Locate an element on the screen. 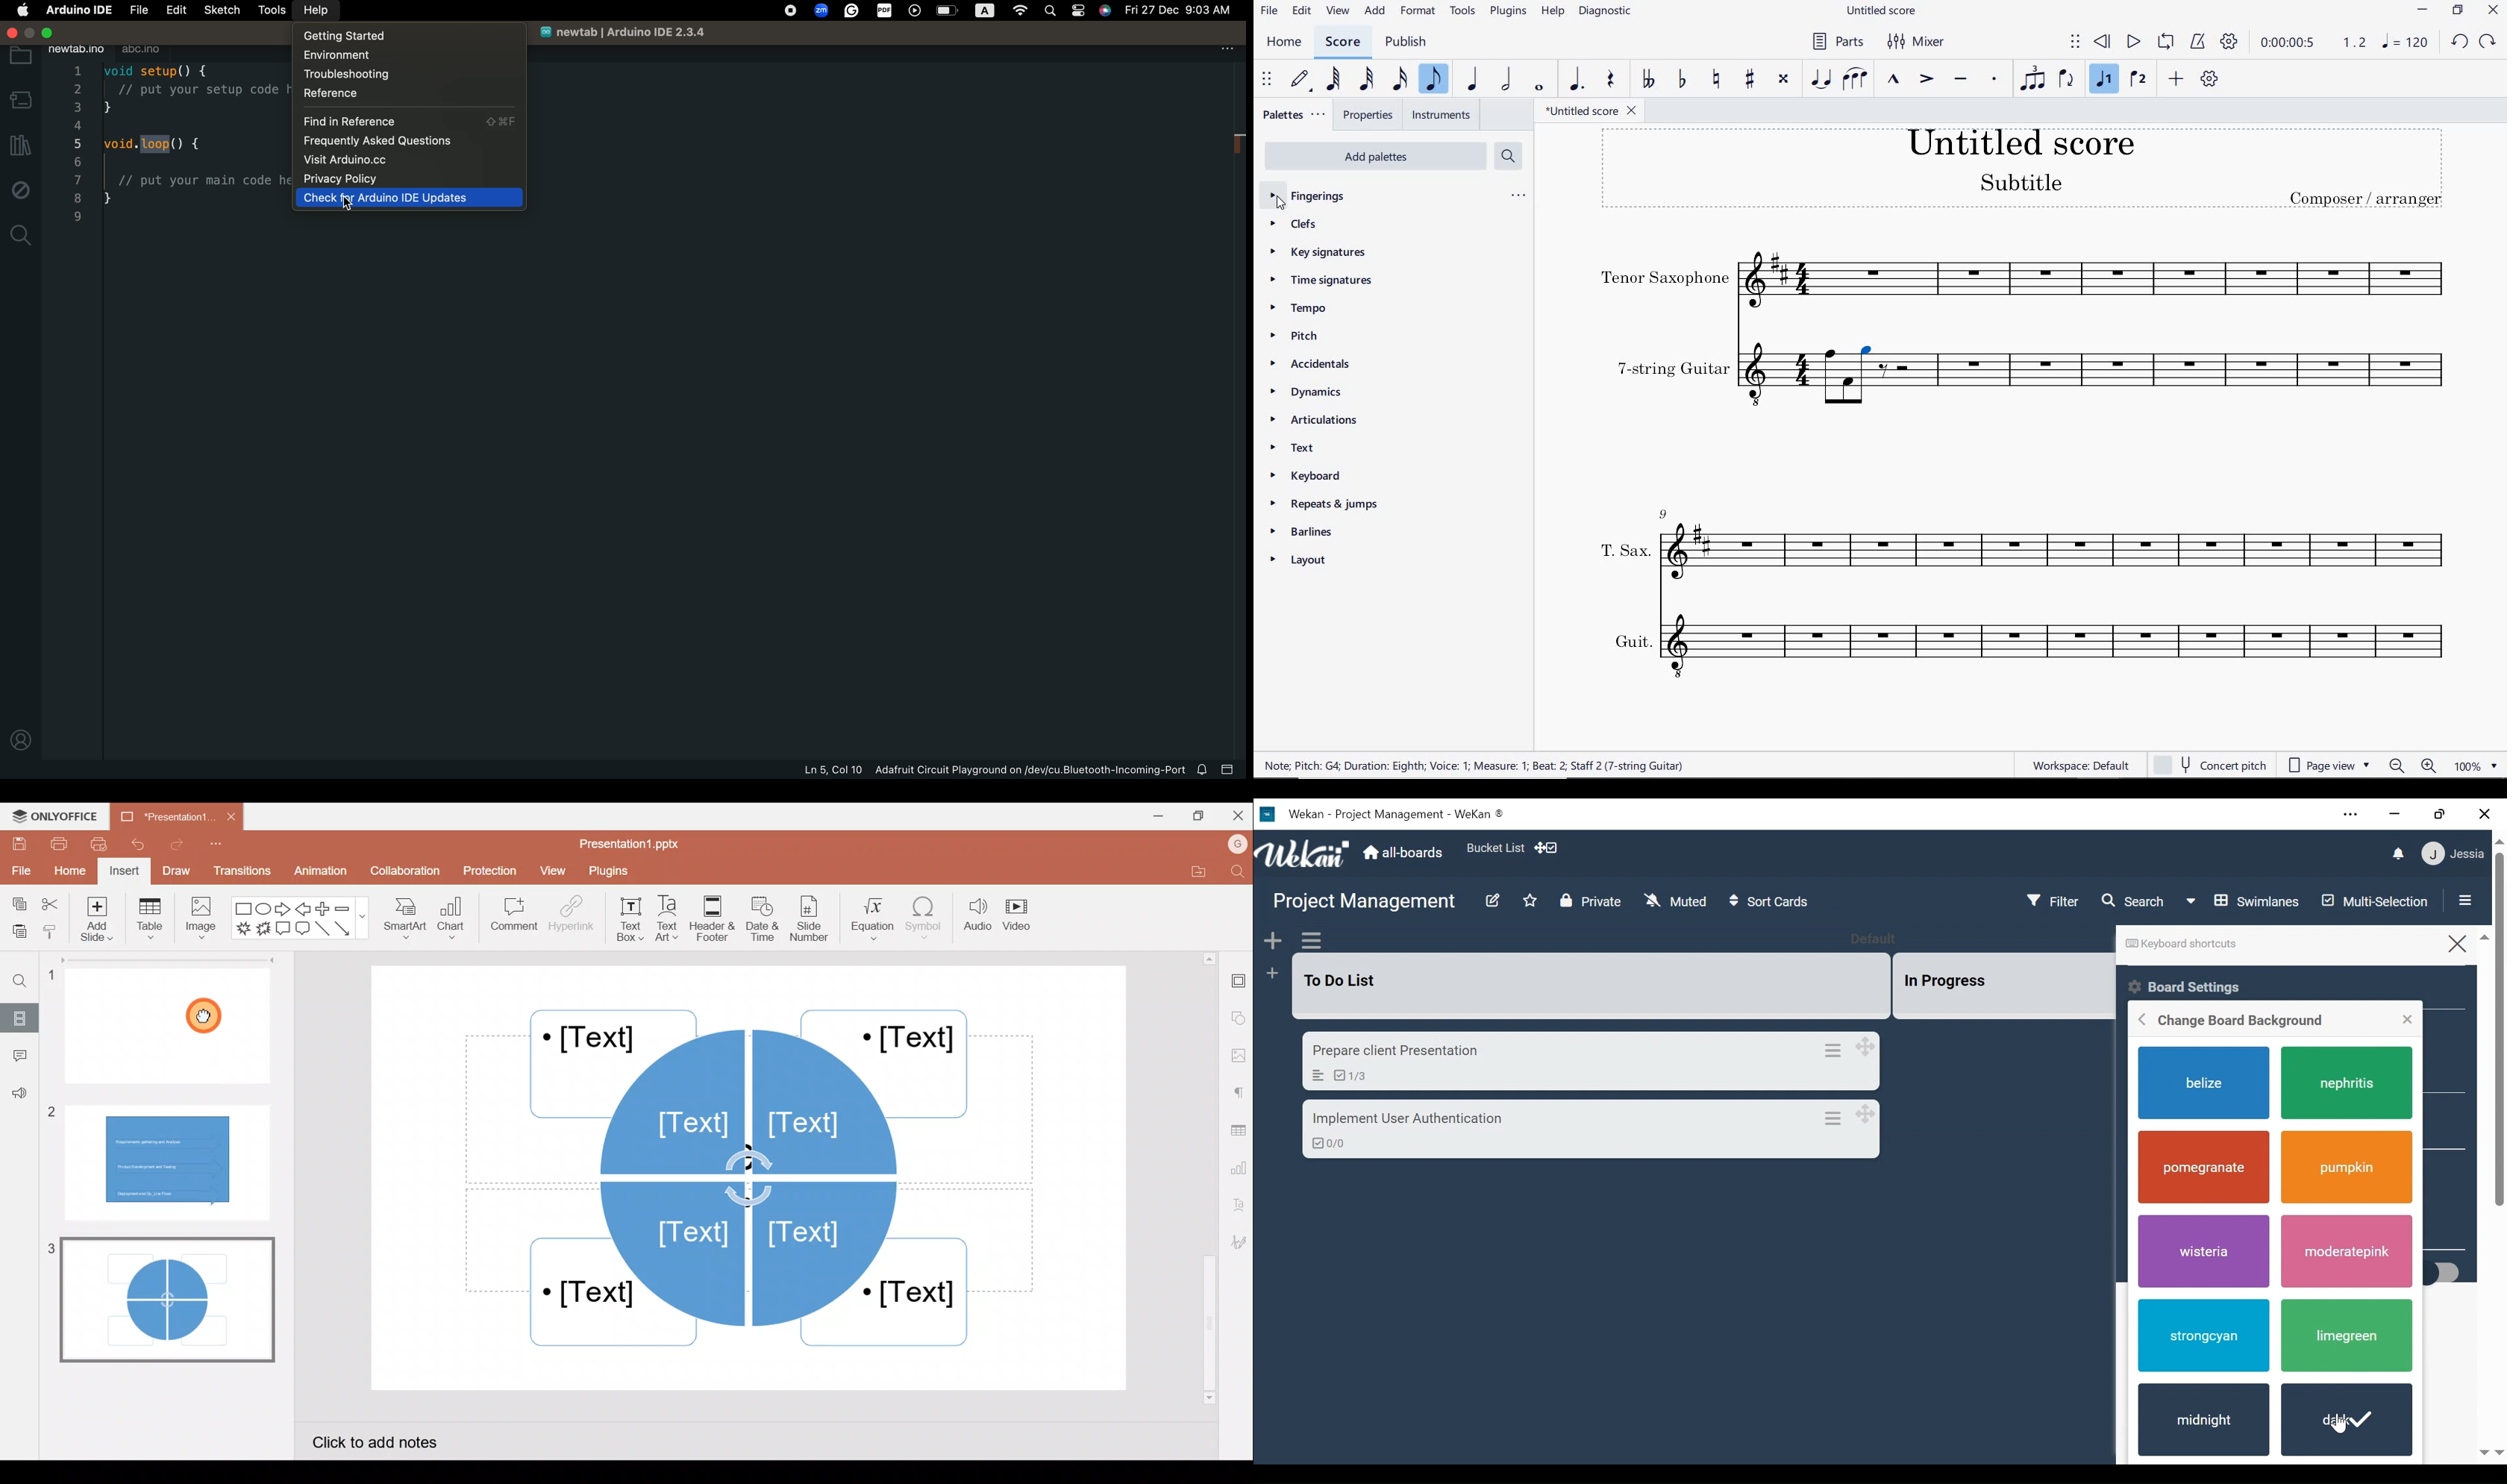 This screenshot has height=1484, width=2520. Protection is located at coordinates (487, 868).